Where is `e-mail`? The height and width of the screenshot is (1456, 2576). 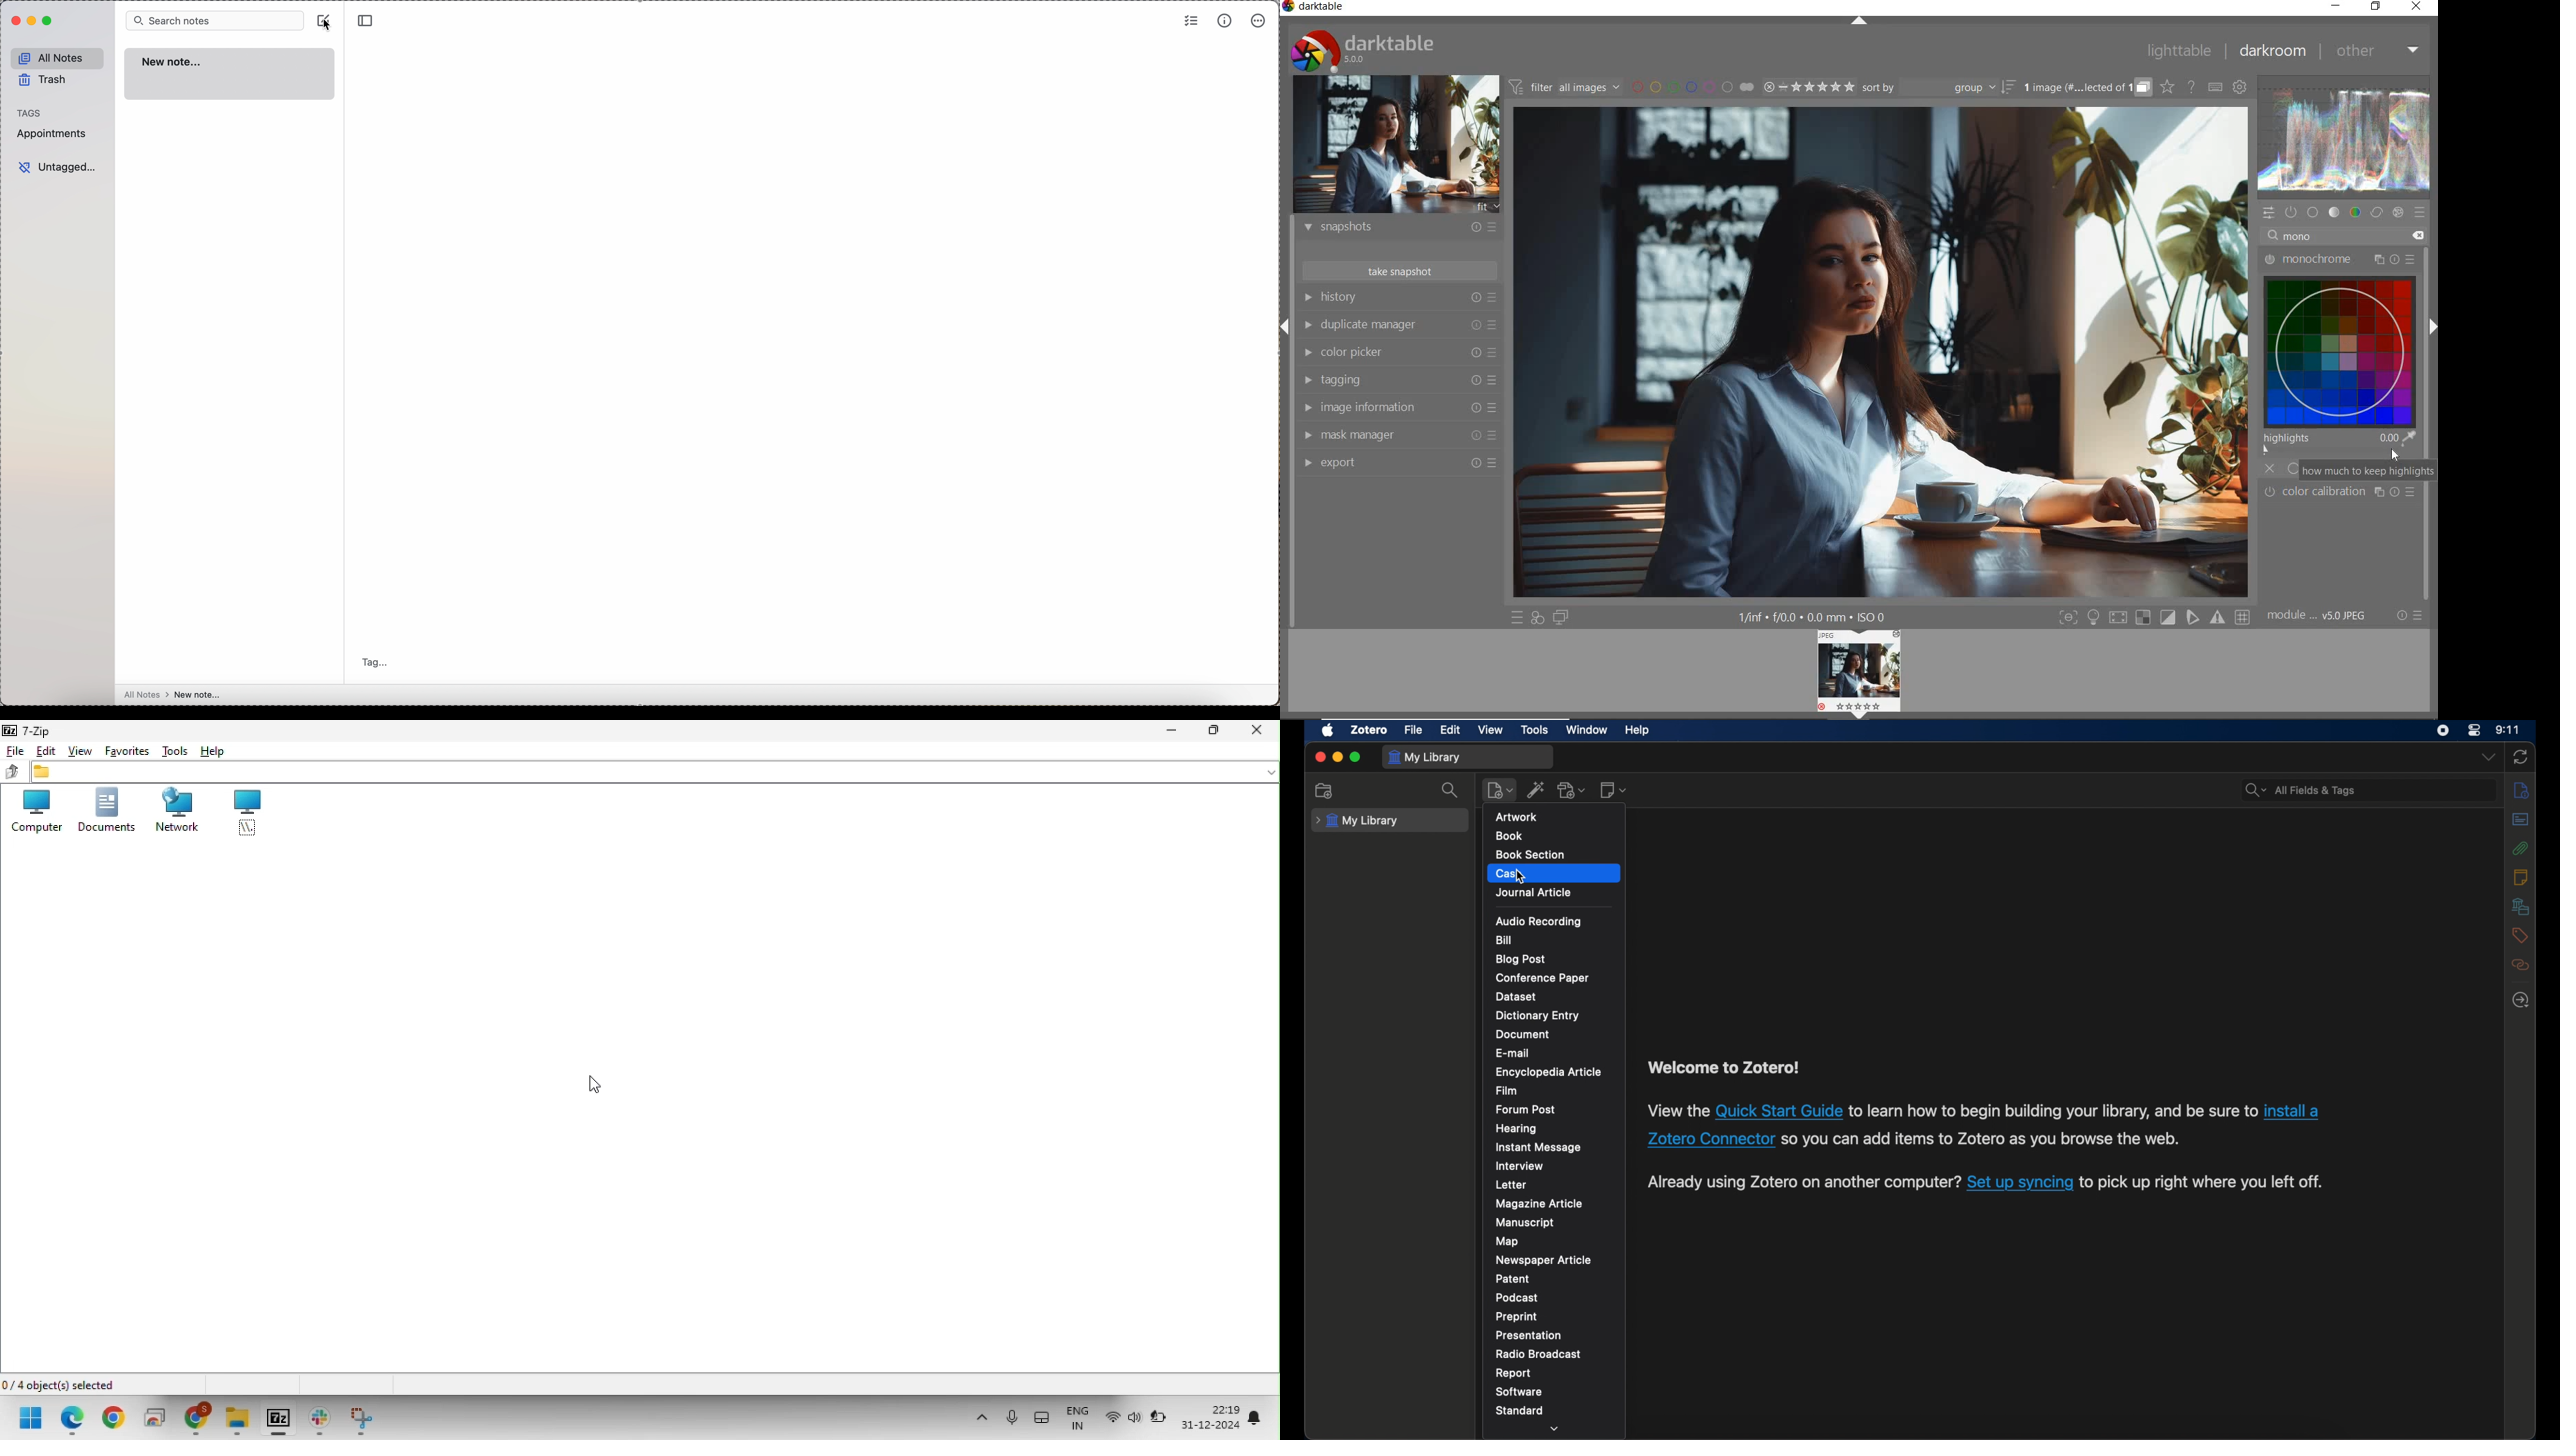
e-mail is located at coordinates (1513, 1053).